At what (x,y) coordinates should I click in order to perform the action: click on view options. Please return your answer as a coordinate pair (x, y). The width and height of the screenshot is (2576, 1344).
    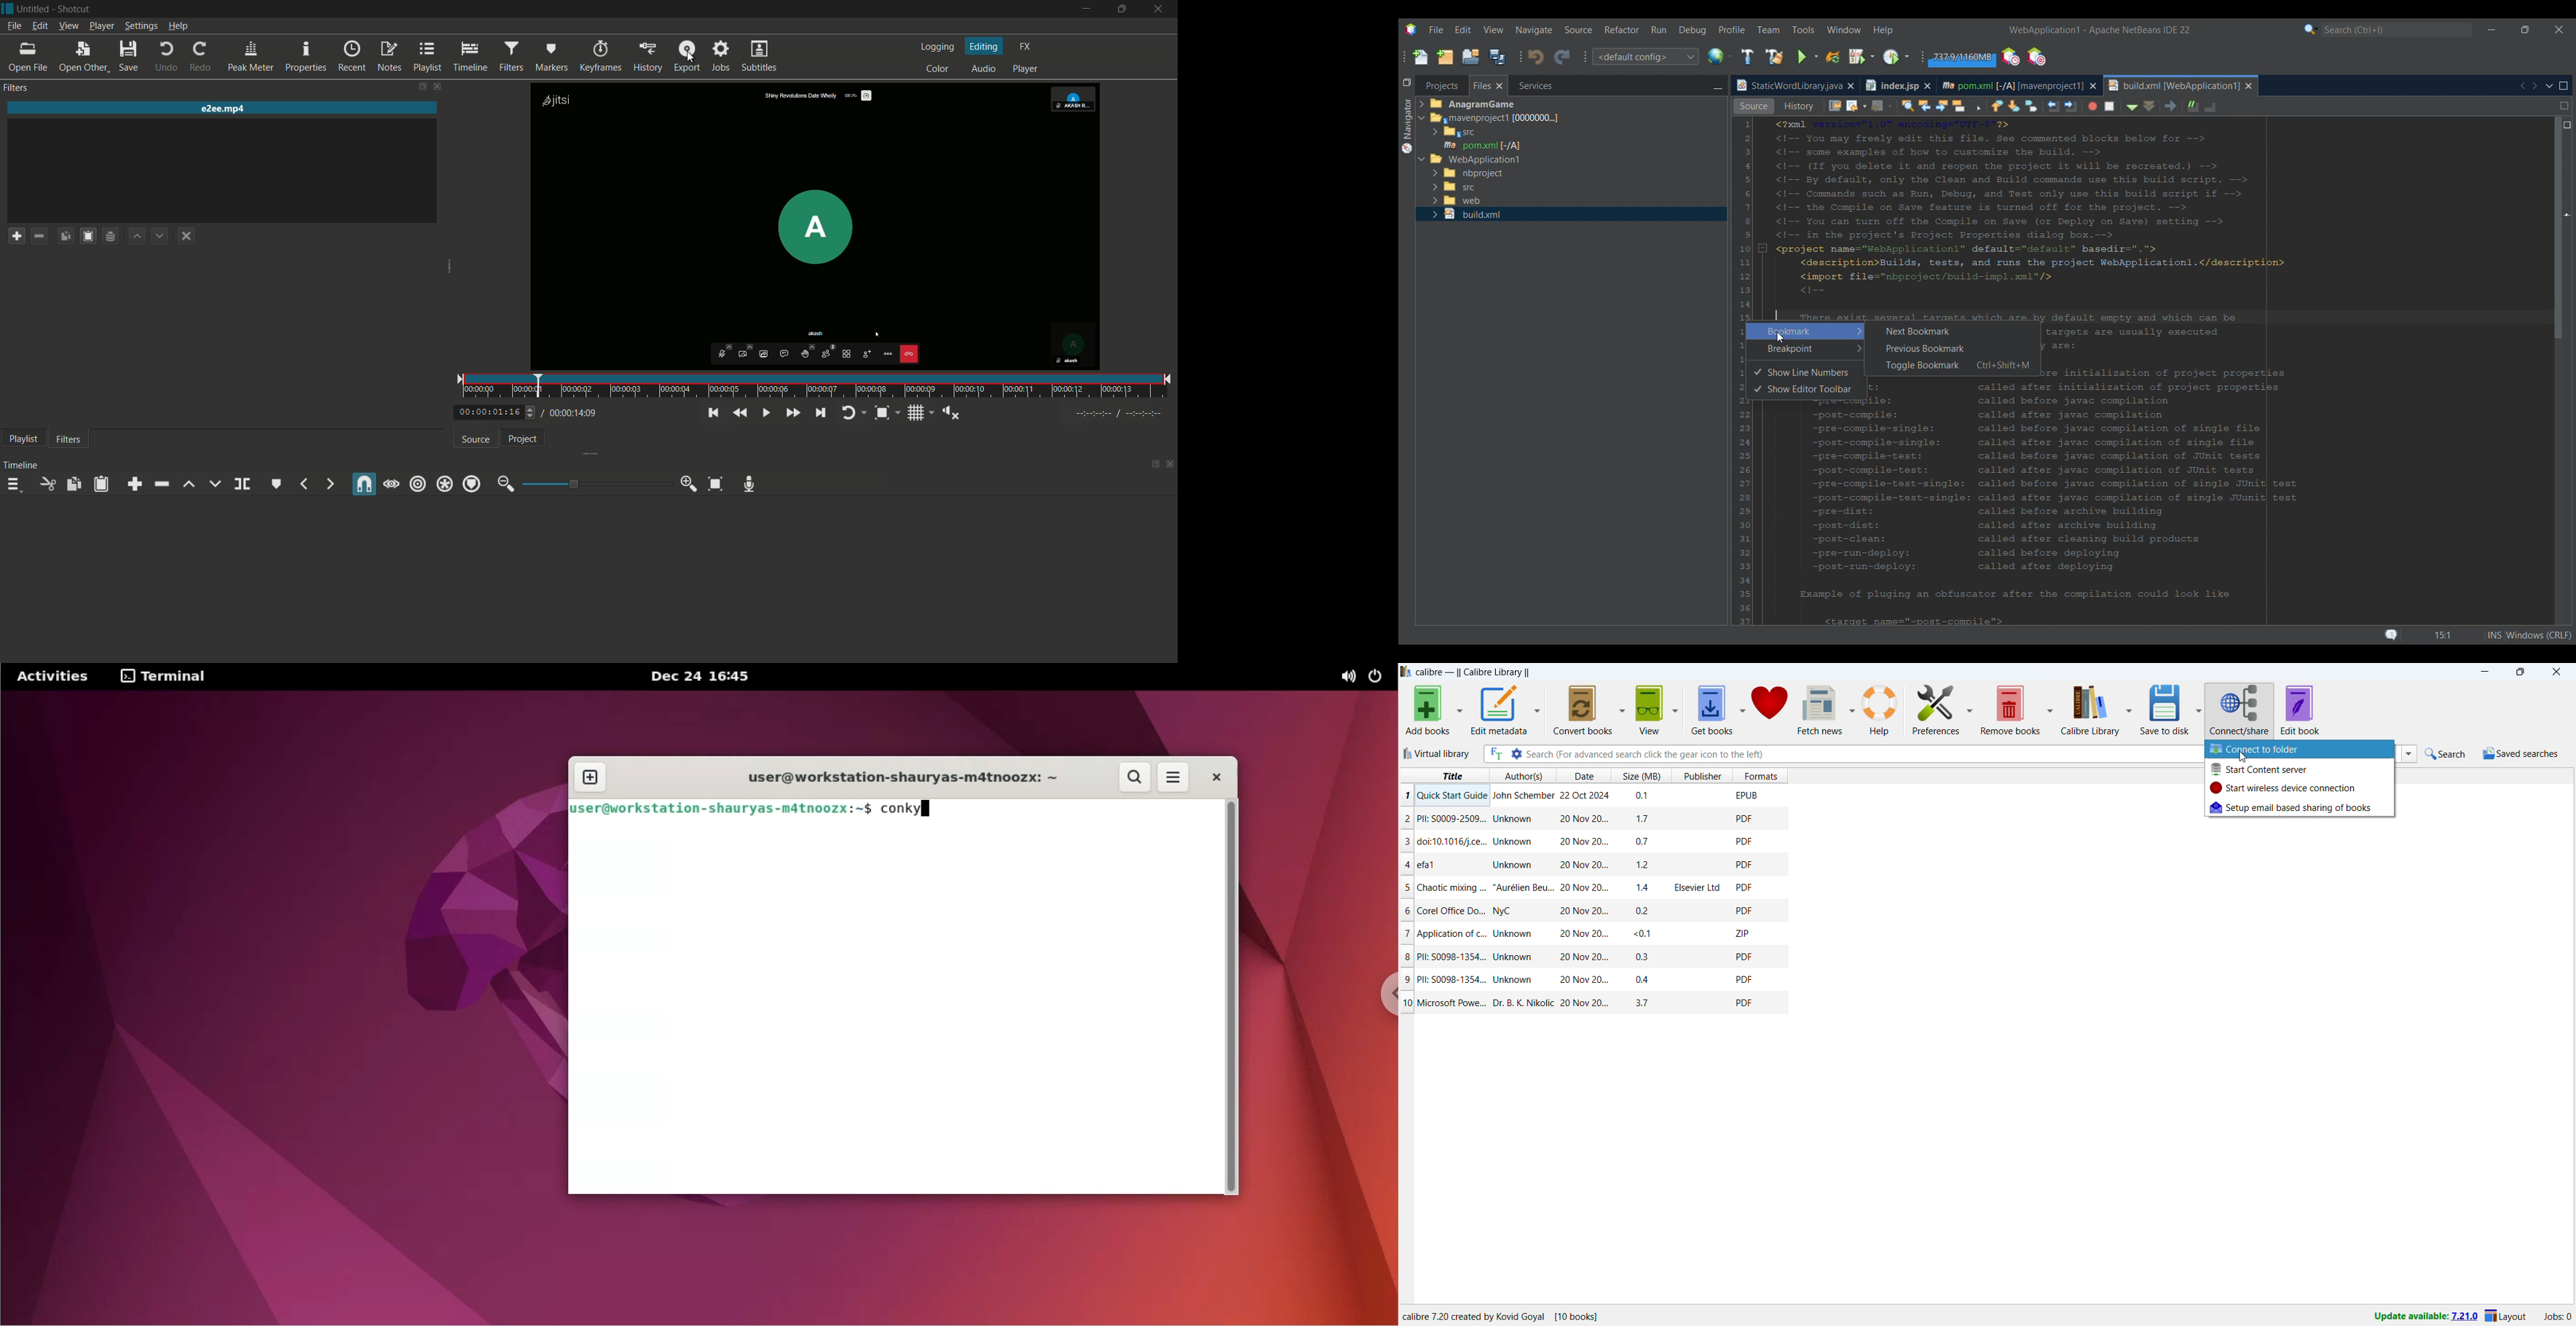
    Looking at the image, I should click on (1675, 709).